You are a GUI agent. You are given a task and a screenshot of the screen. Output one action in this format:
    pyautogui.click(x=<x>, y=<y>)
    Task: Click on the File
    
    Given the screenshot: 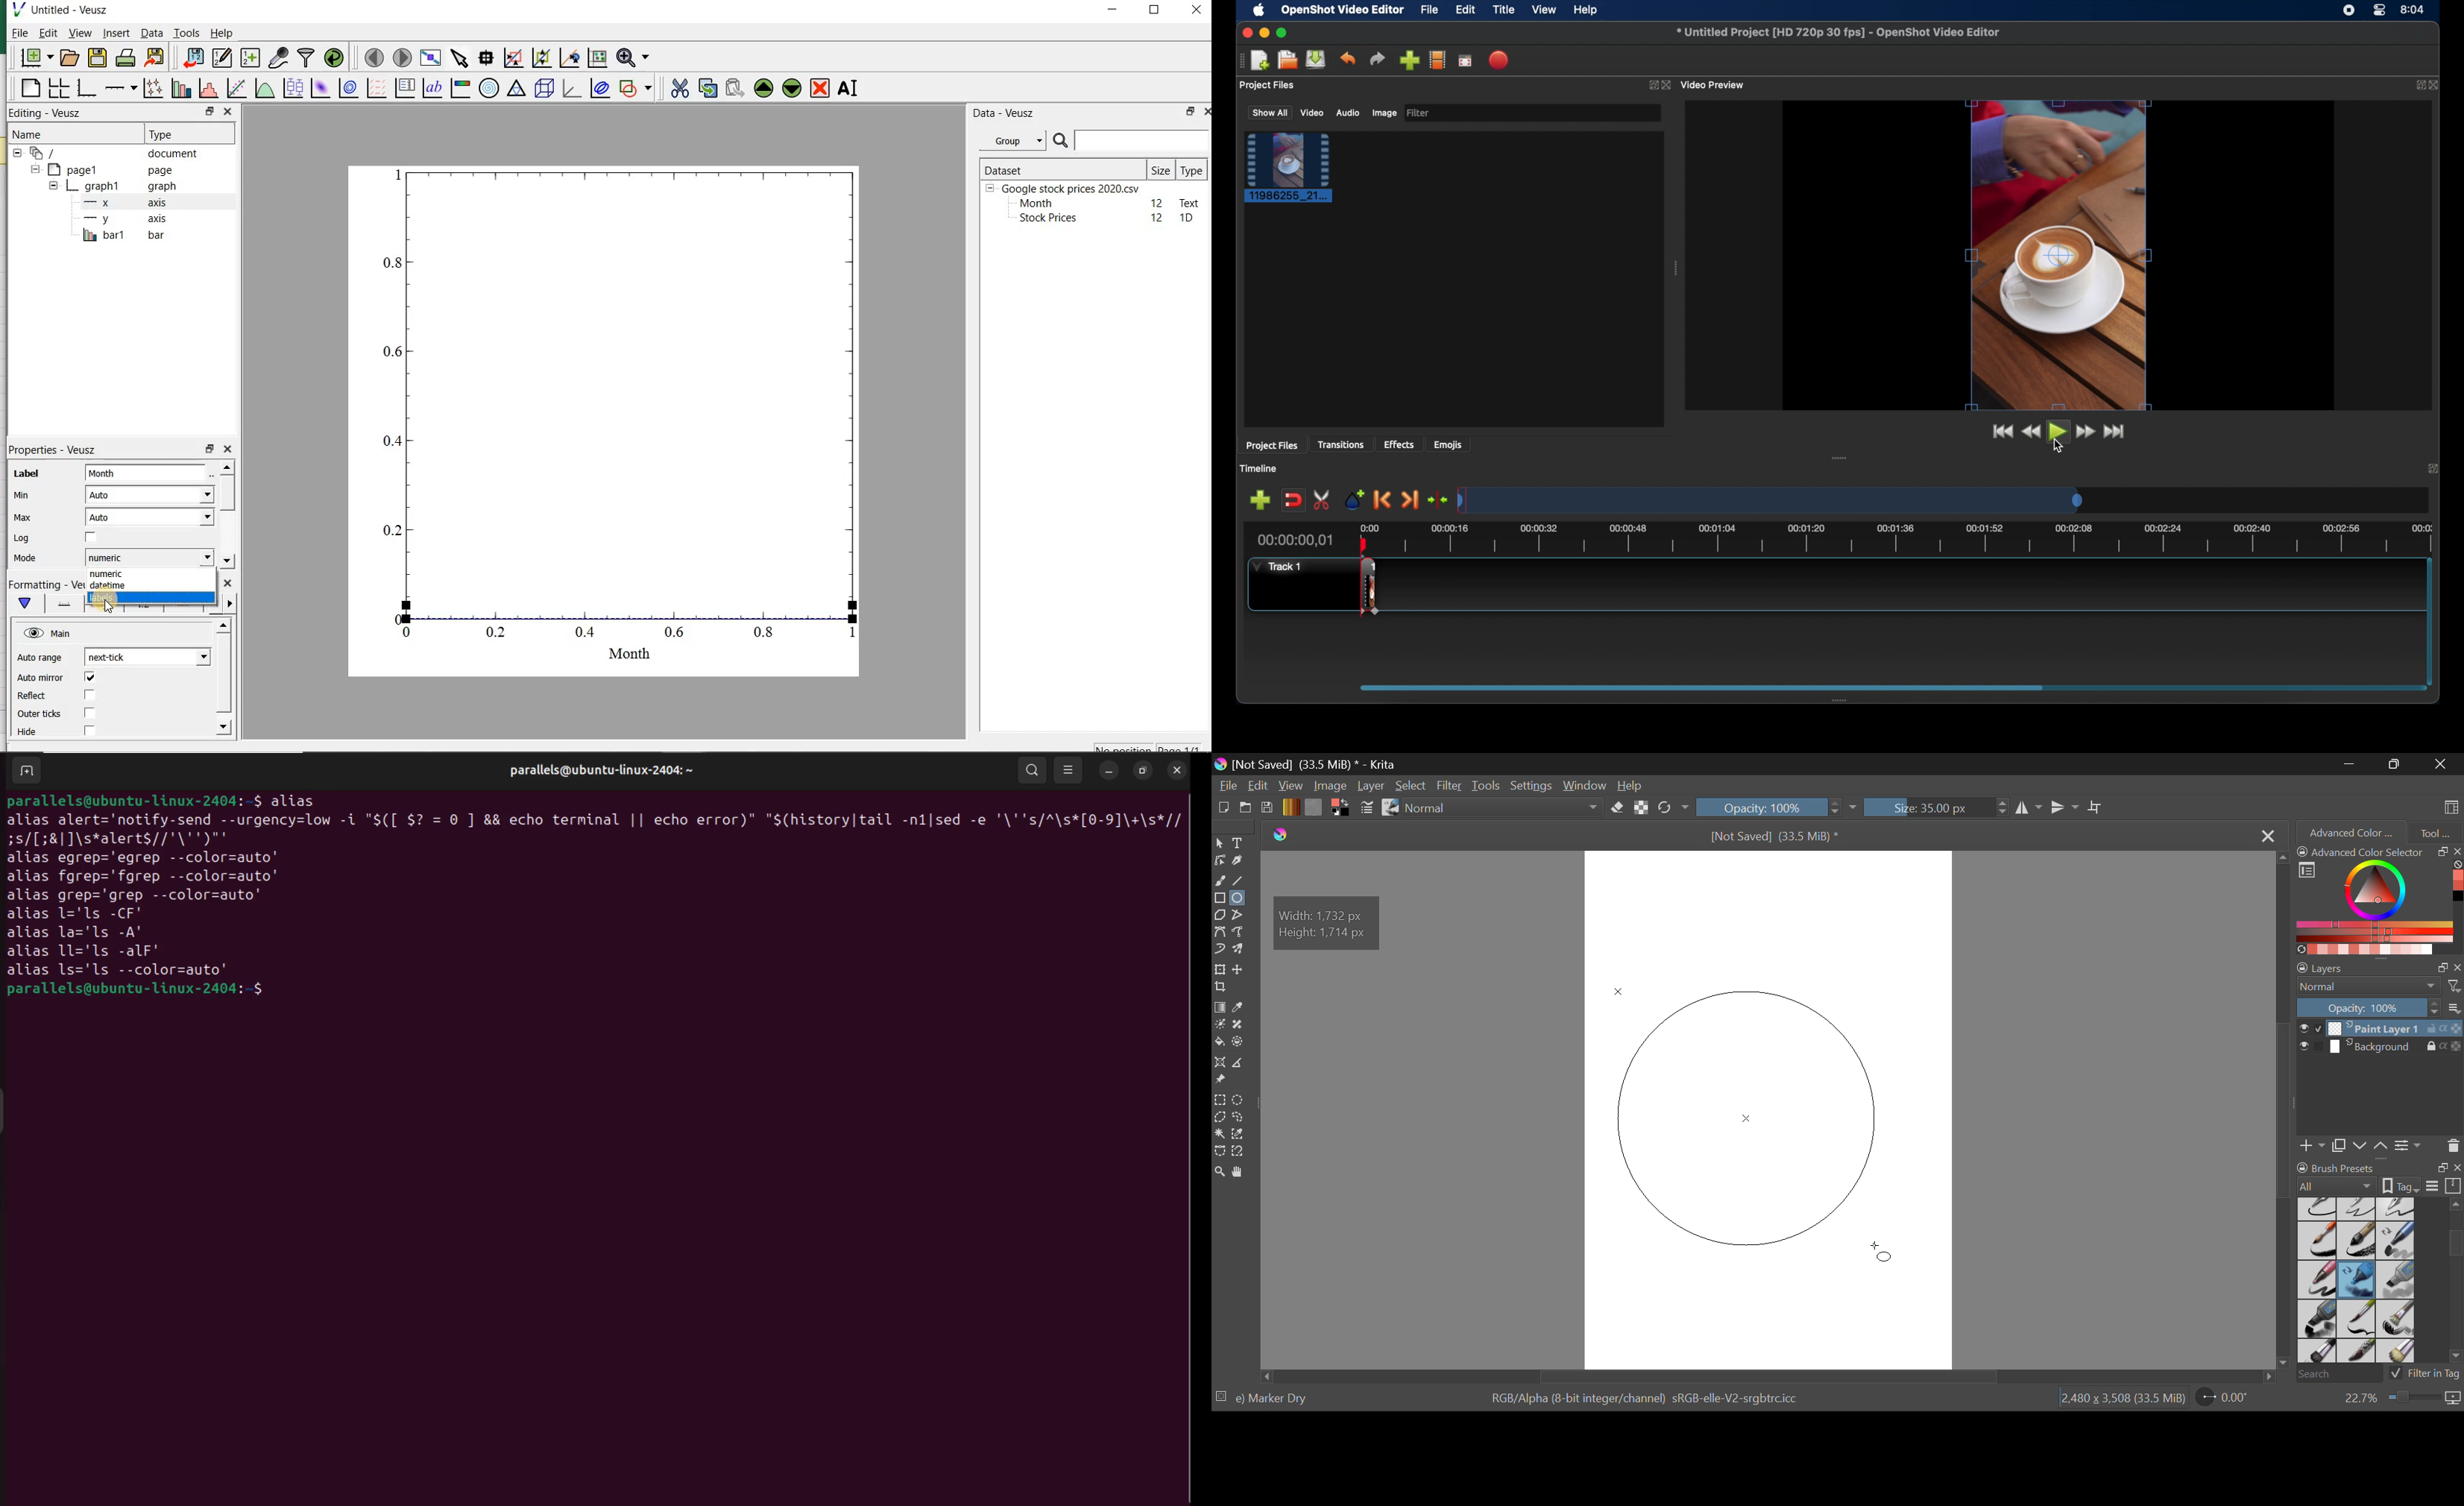 What is the action you would take?
    pyautogui.click(x=16, y=35)
    